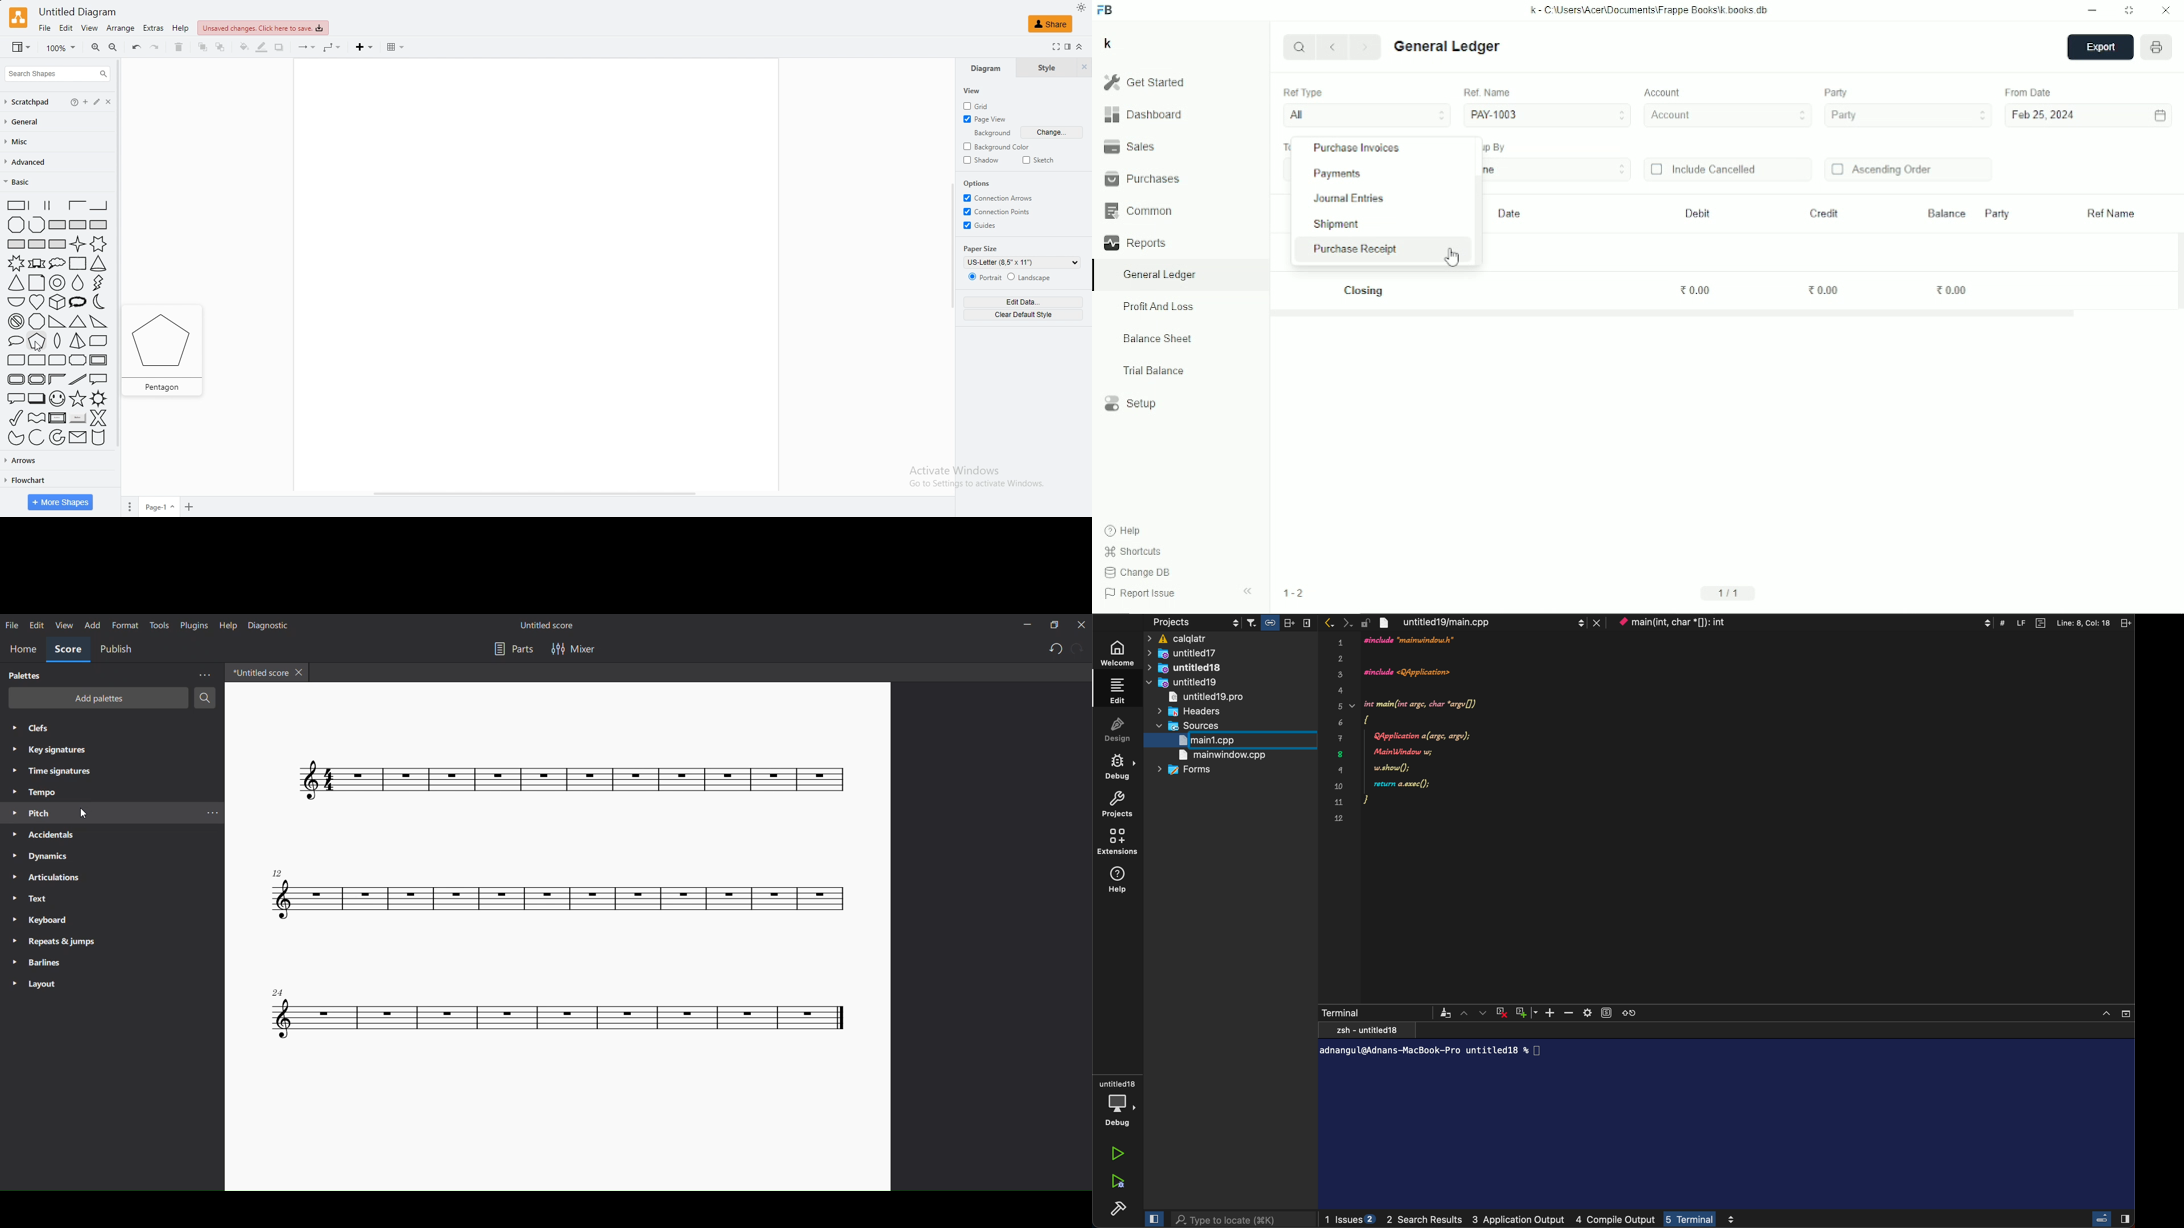  Describe the element at coordinates (1053, 47) in the screenshot. I see `full screen` at that location.